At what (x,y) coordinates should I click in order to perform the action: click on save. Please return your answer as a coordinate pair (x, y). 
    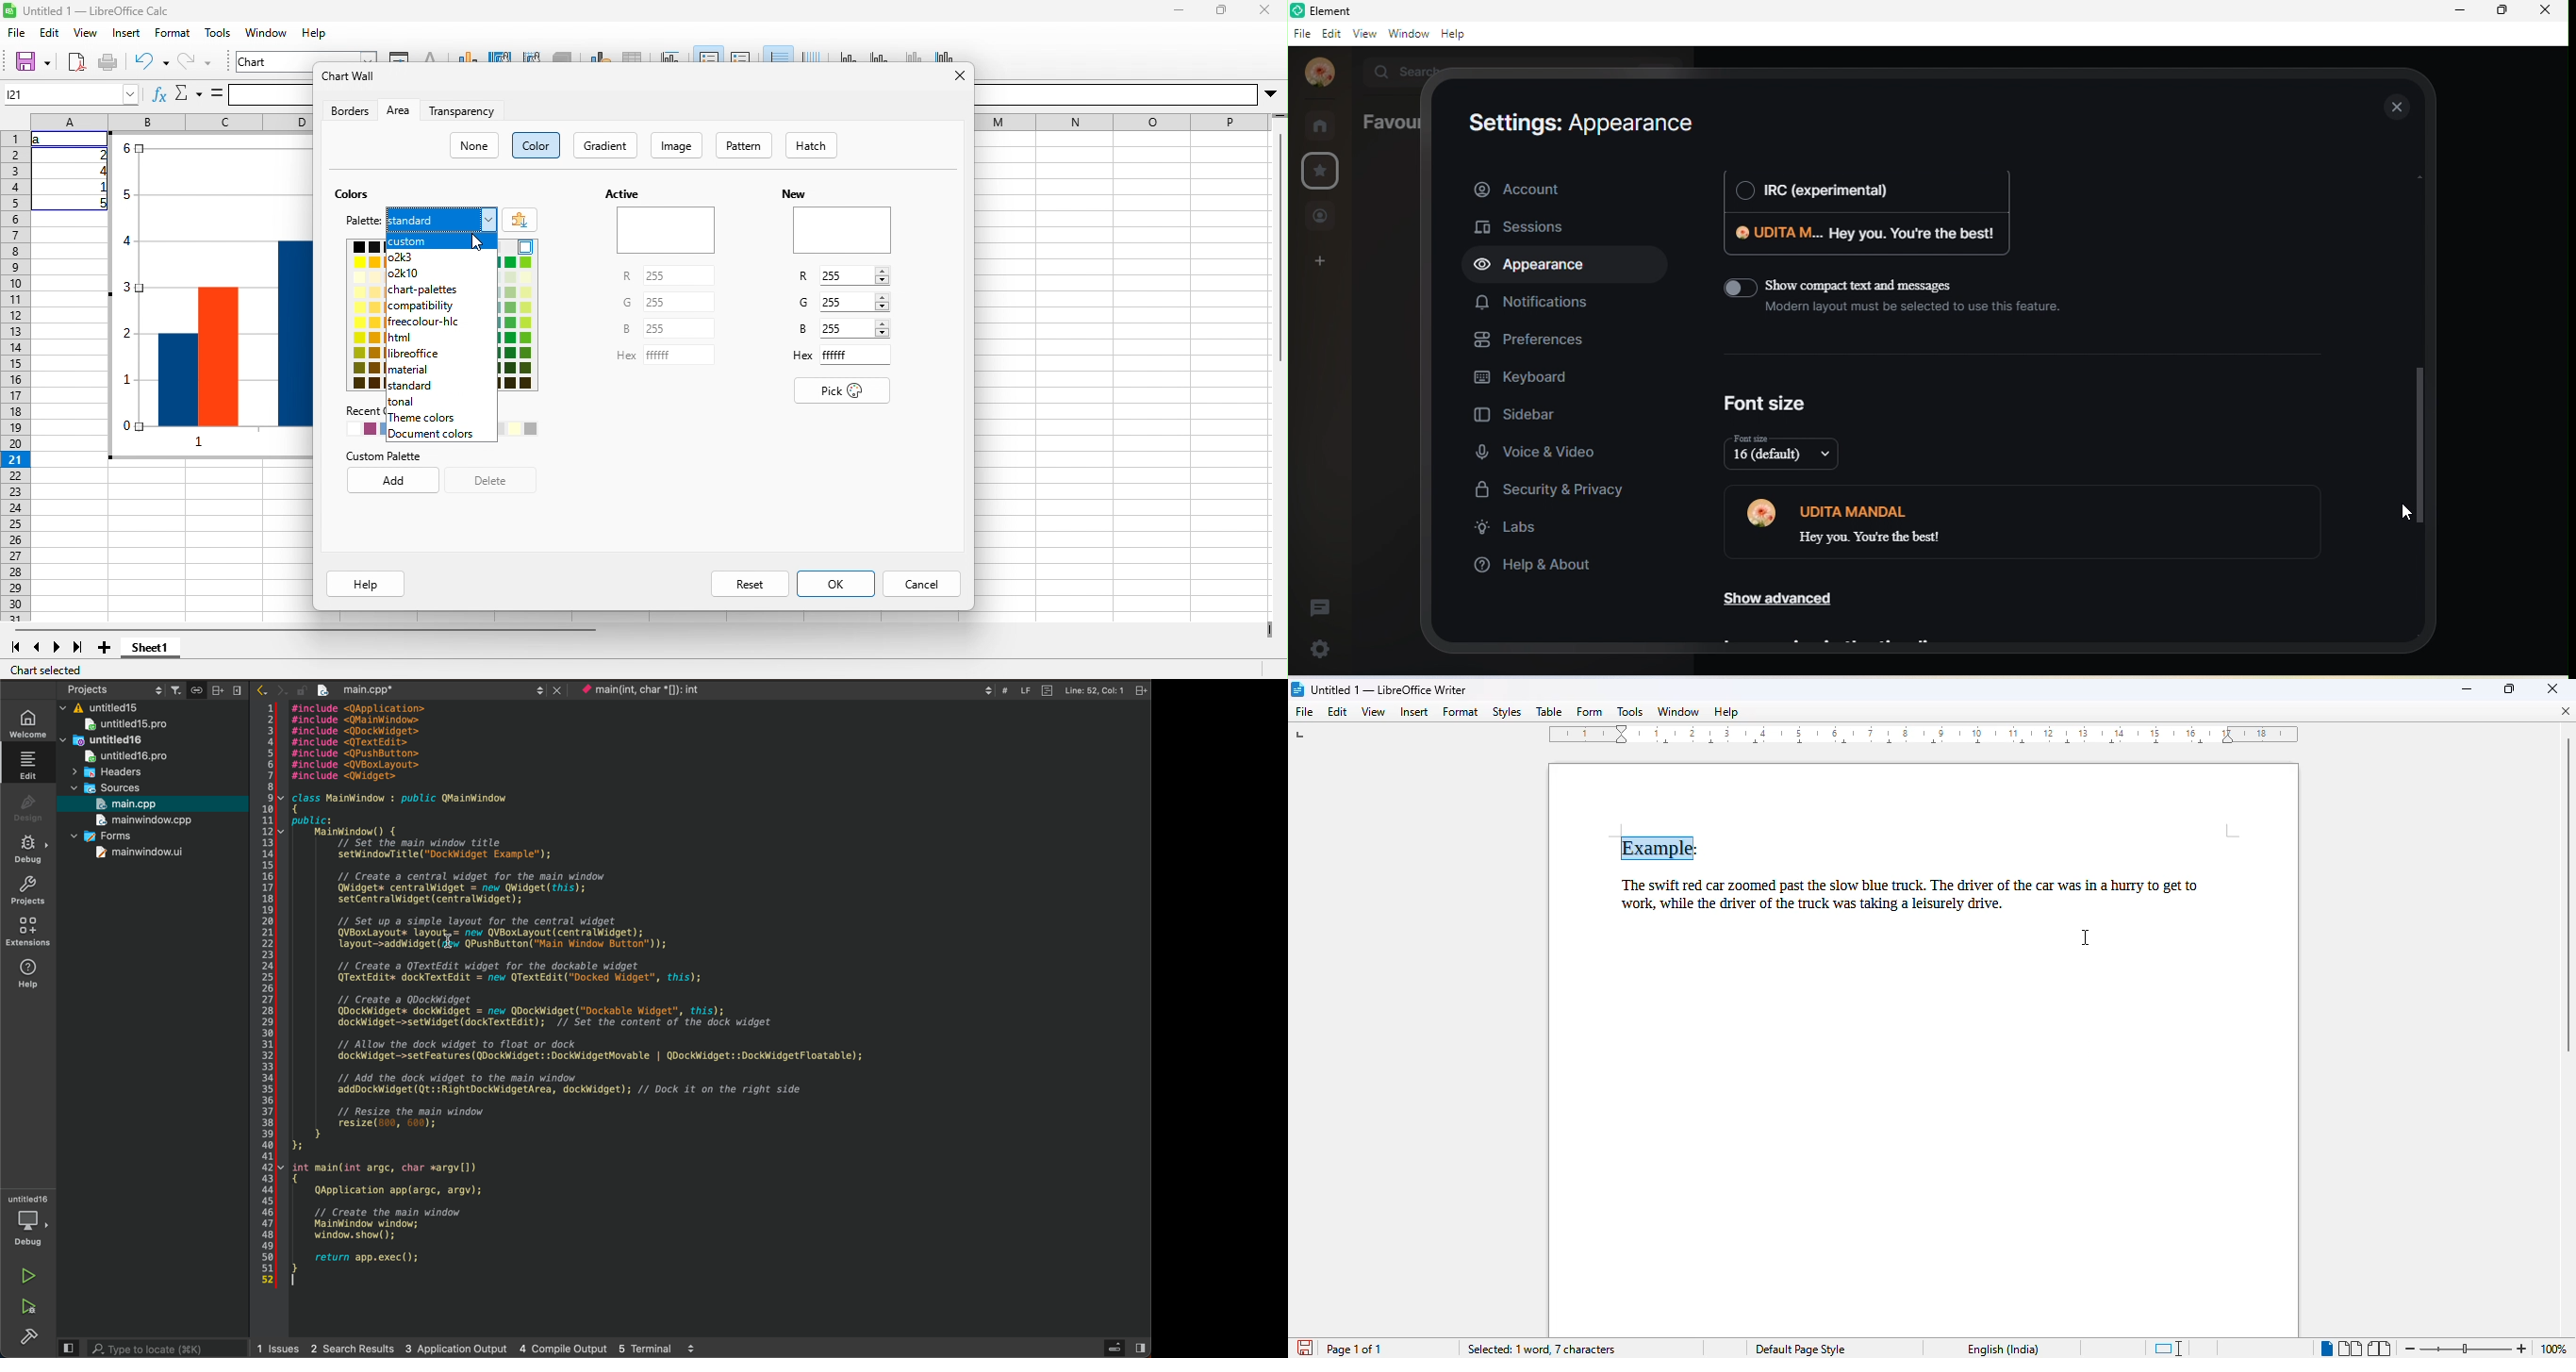
    Looking at the image, I should click on (32, 62).